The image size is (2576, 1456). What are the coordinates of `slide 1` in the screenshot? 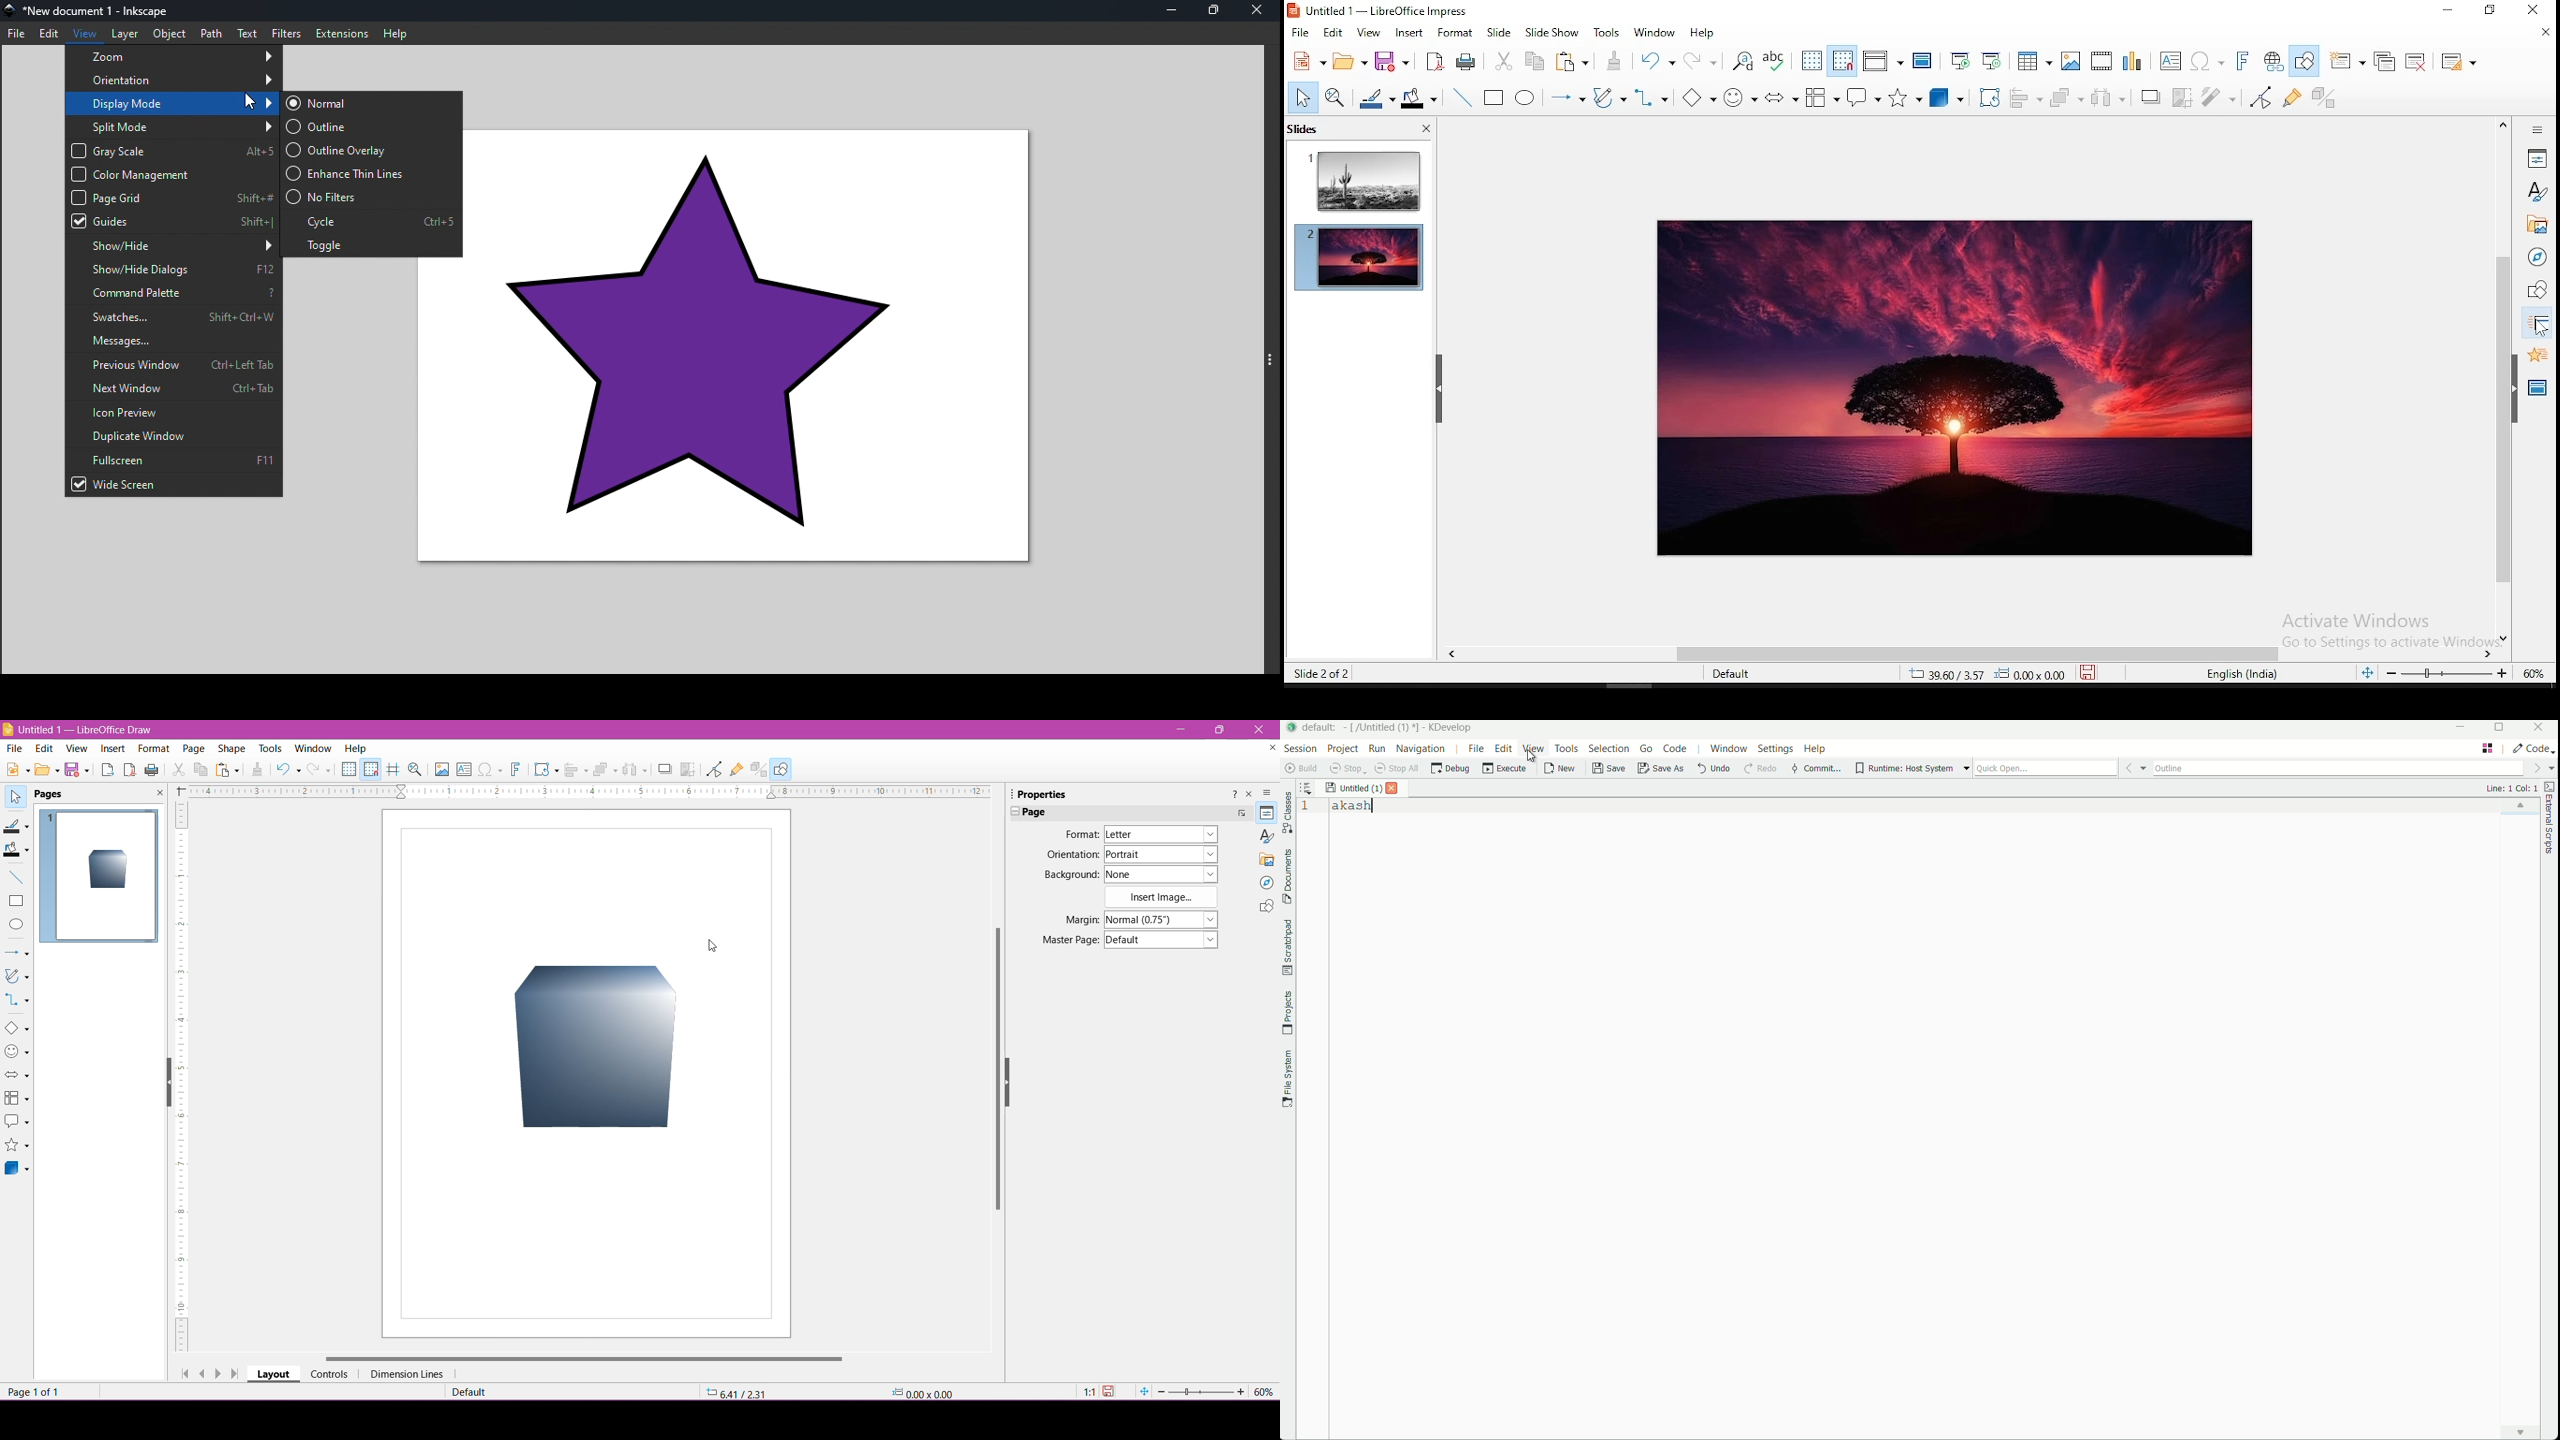 It's located at (1361, 182).